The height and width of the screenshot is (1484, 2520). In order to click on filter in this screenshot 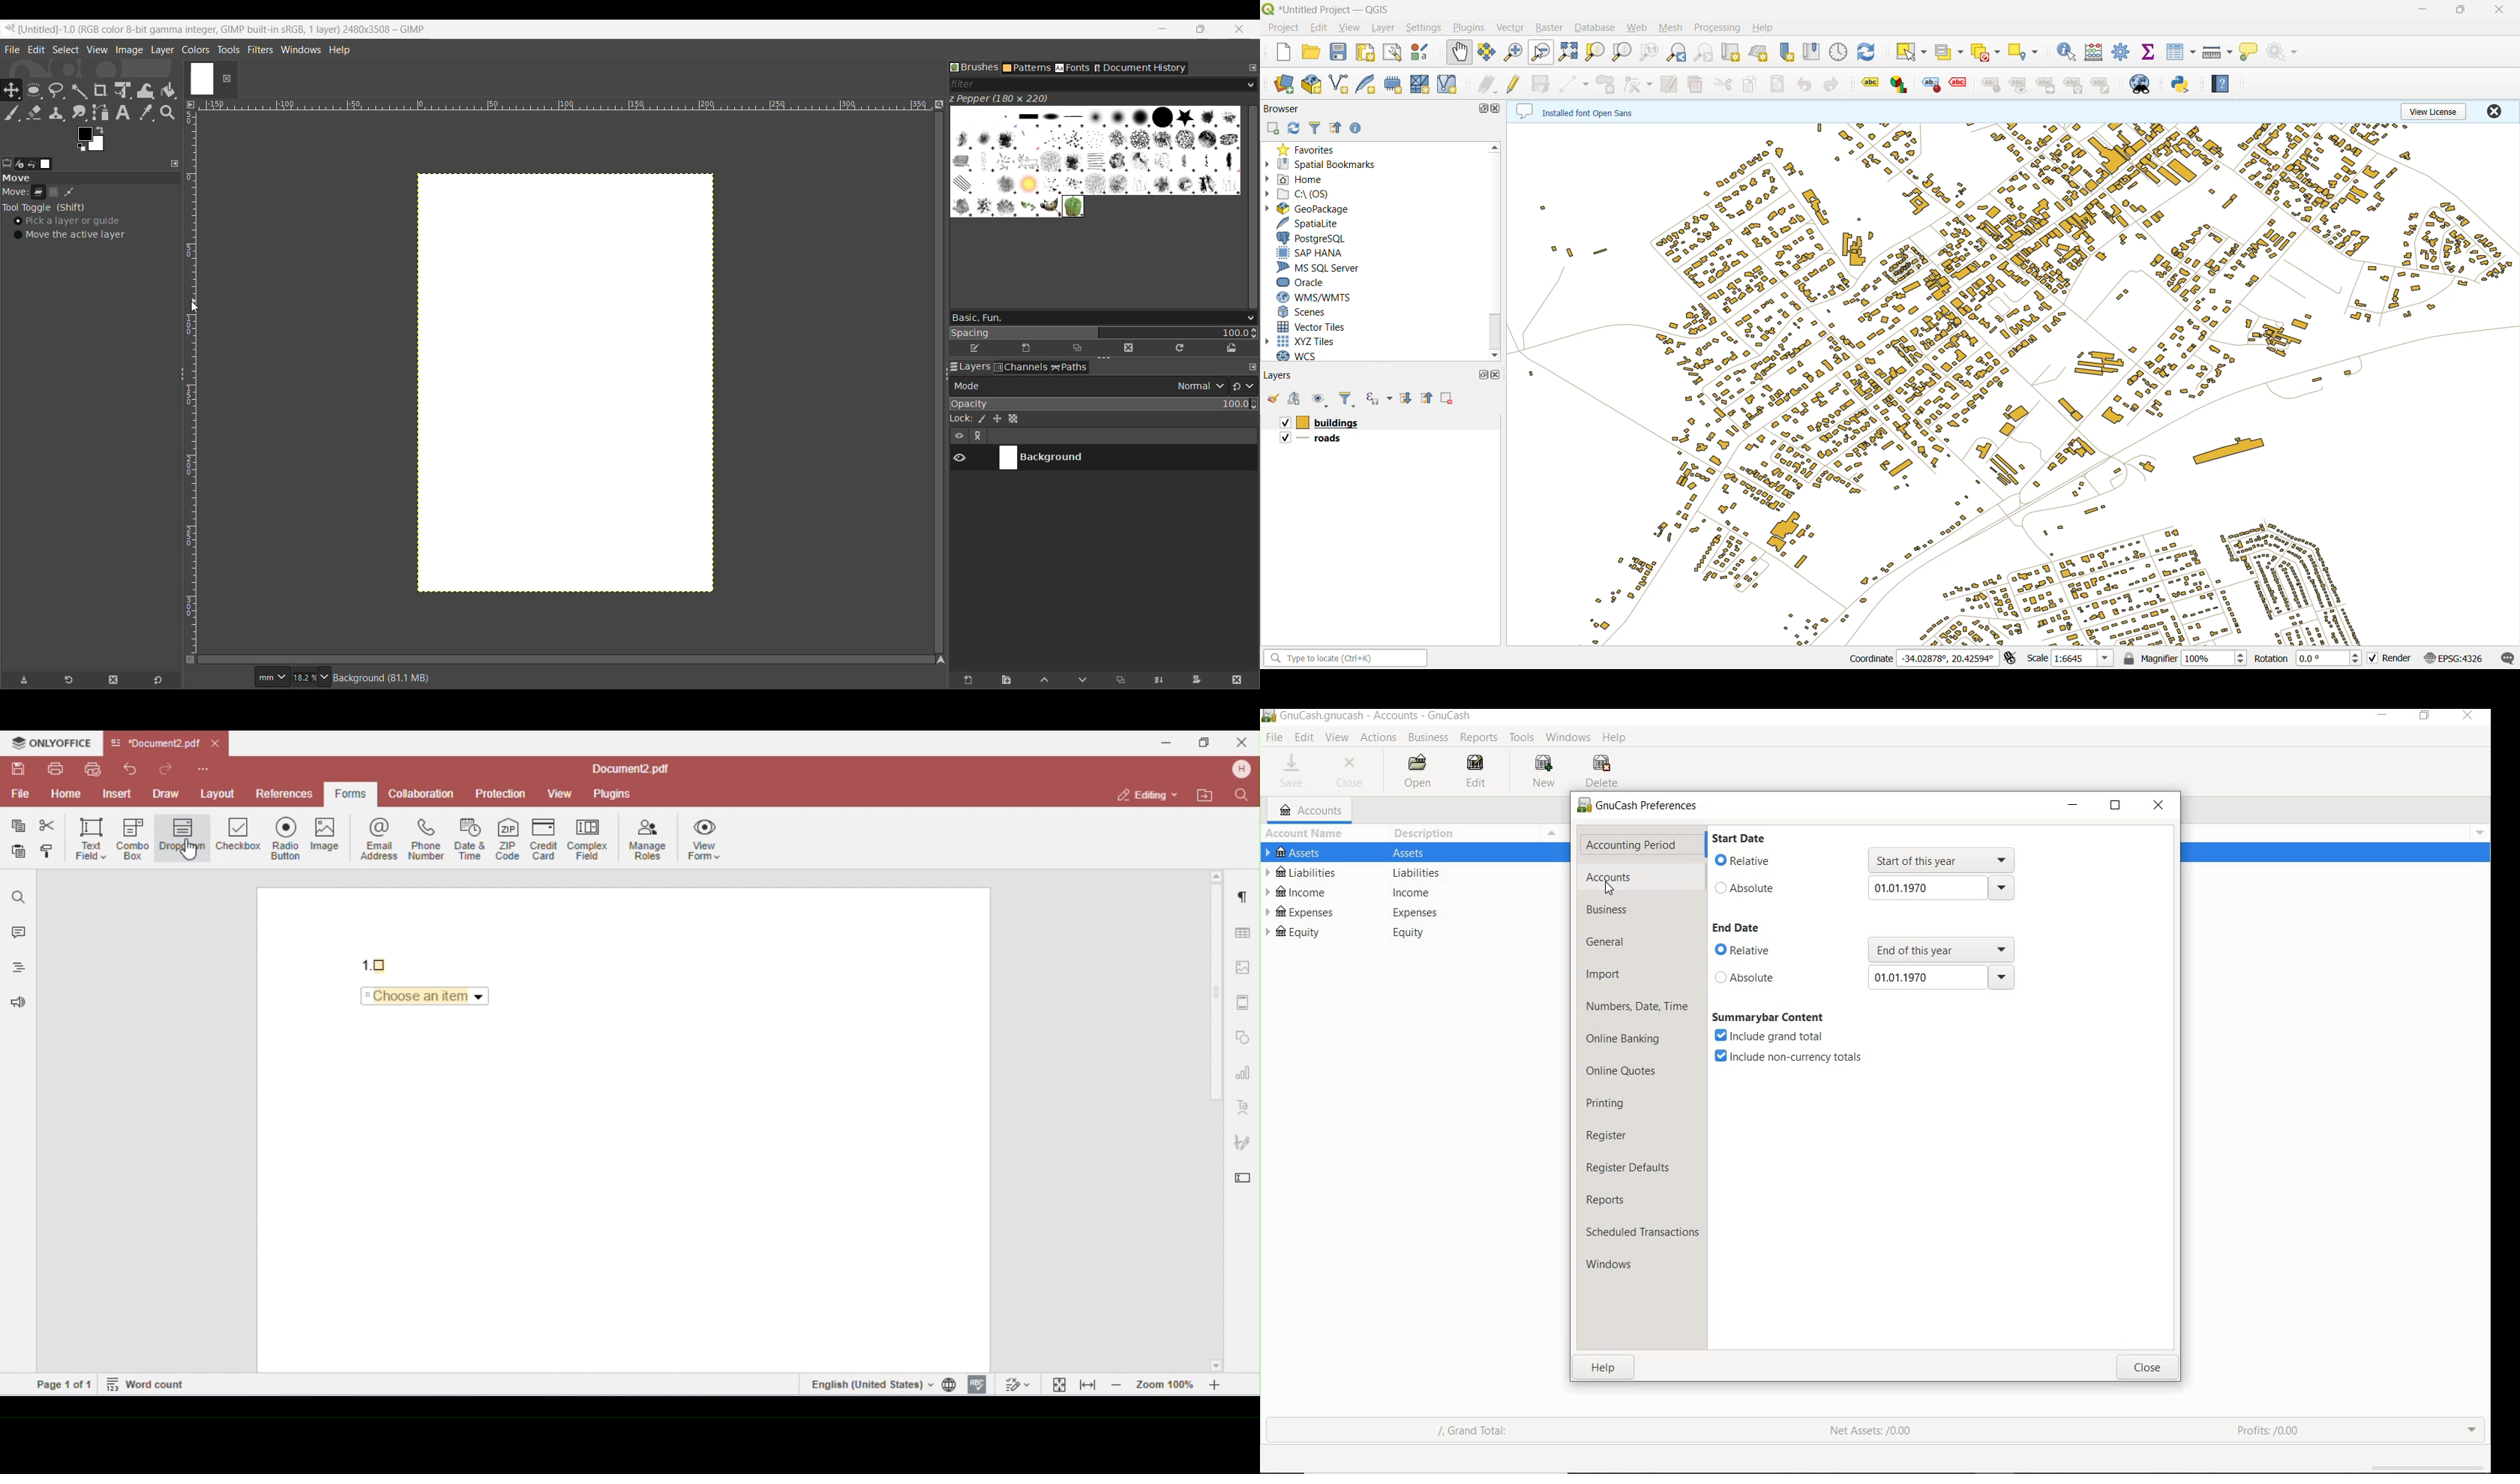, I will do `click(1347, 398)`.